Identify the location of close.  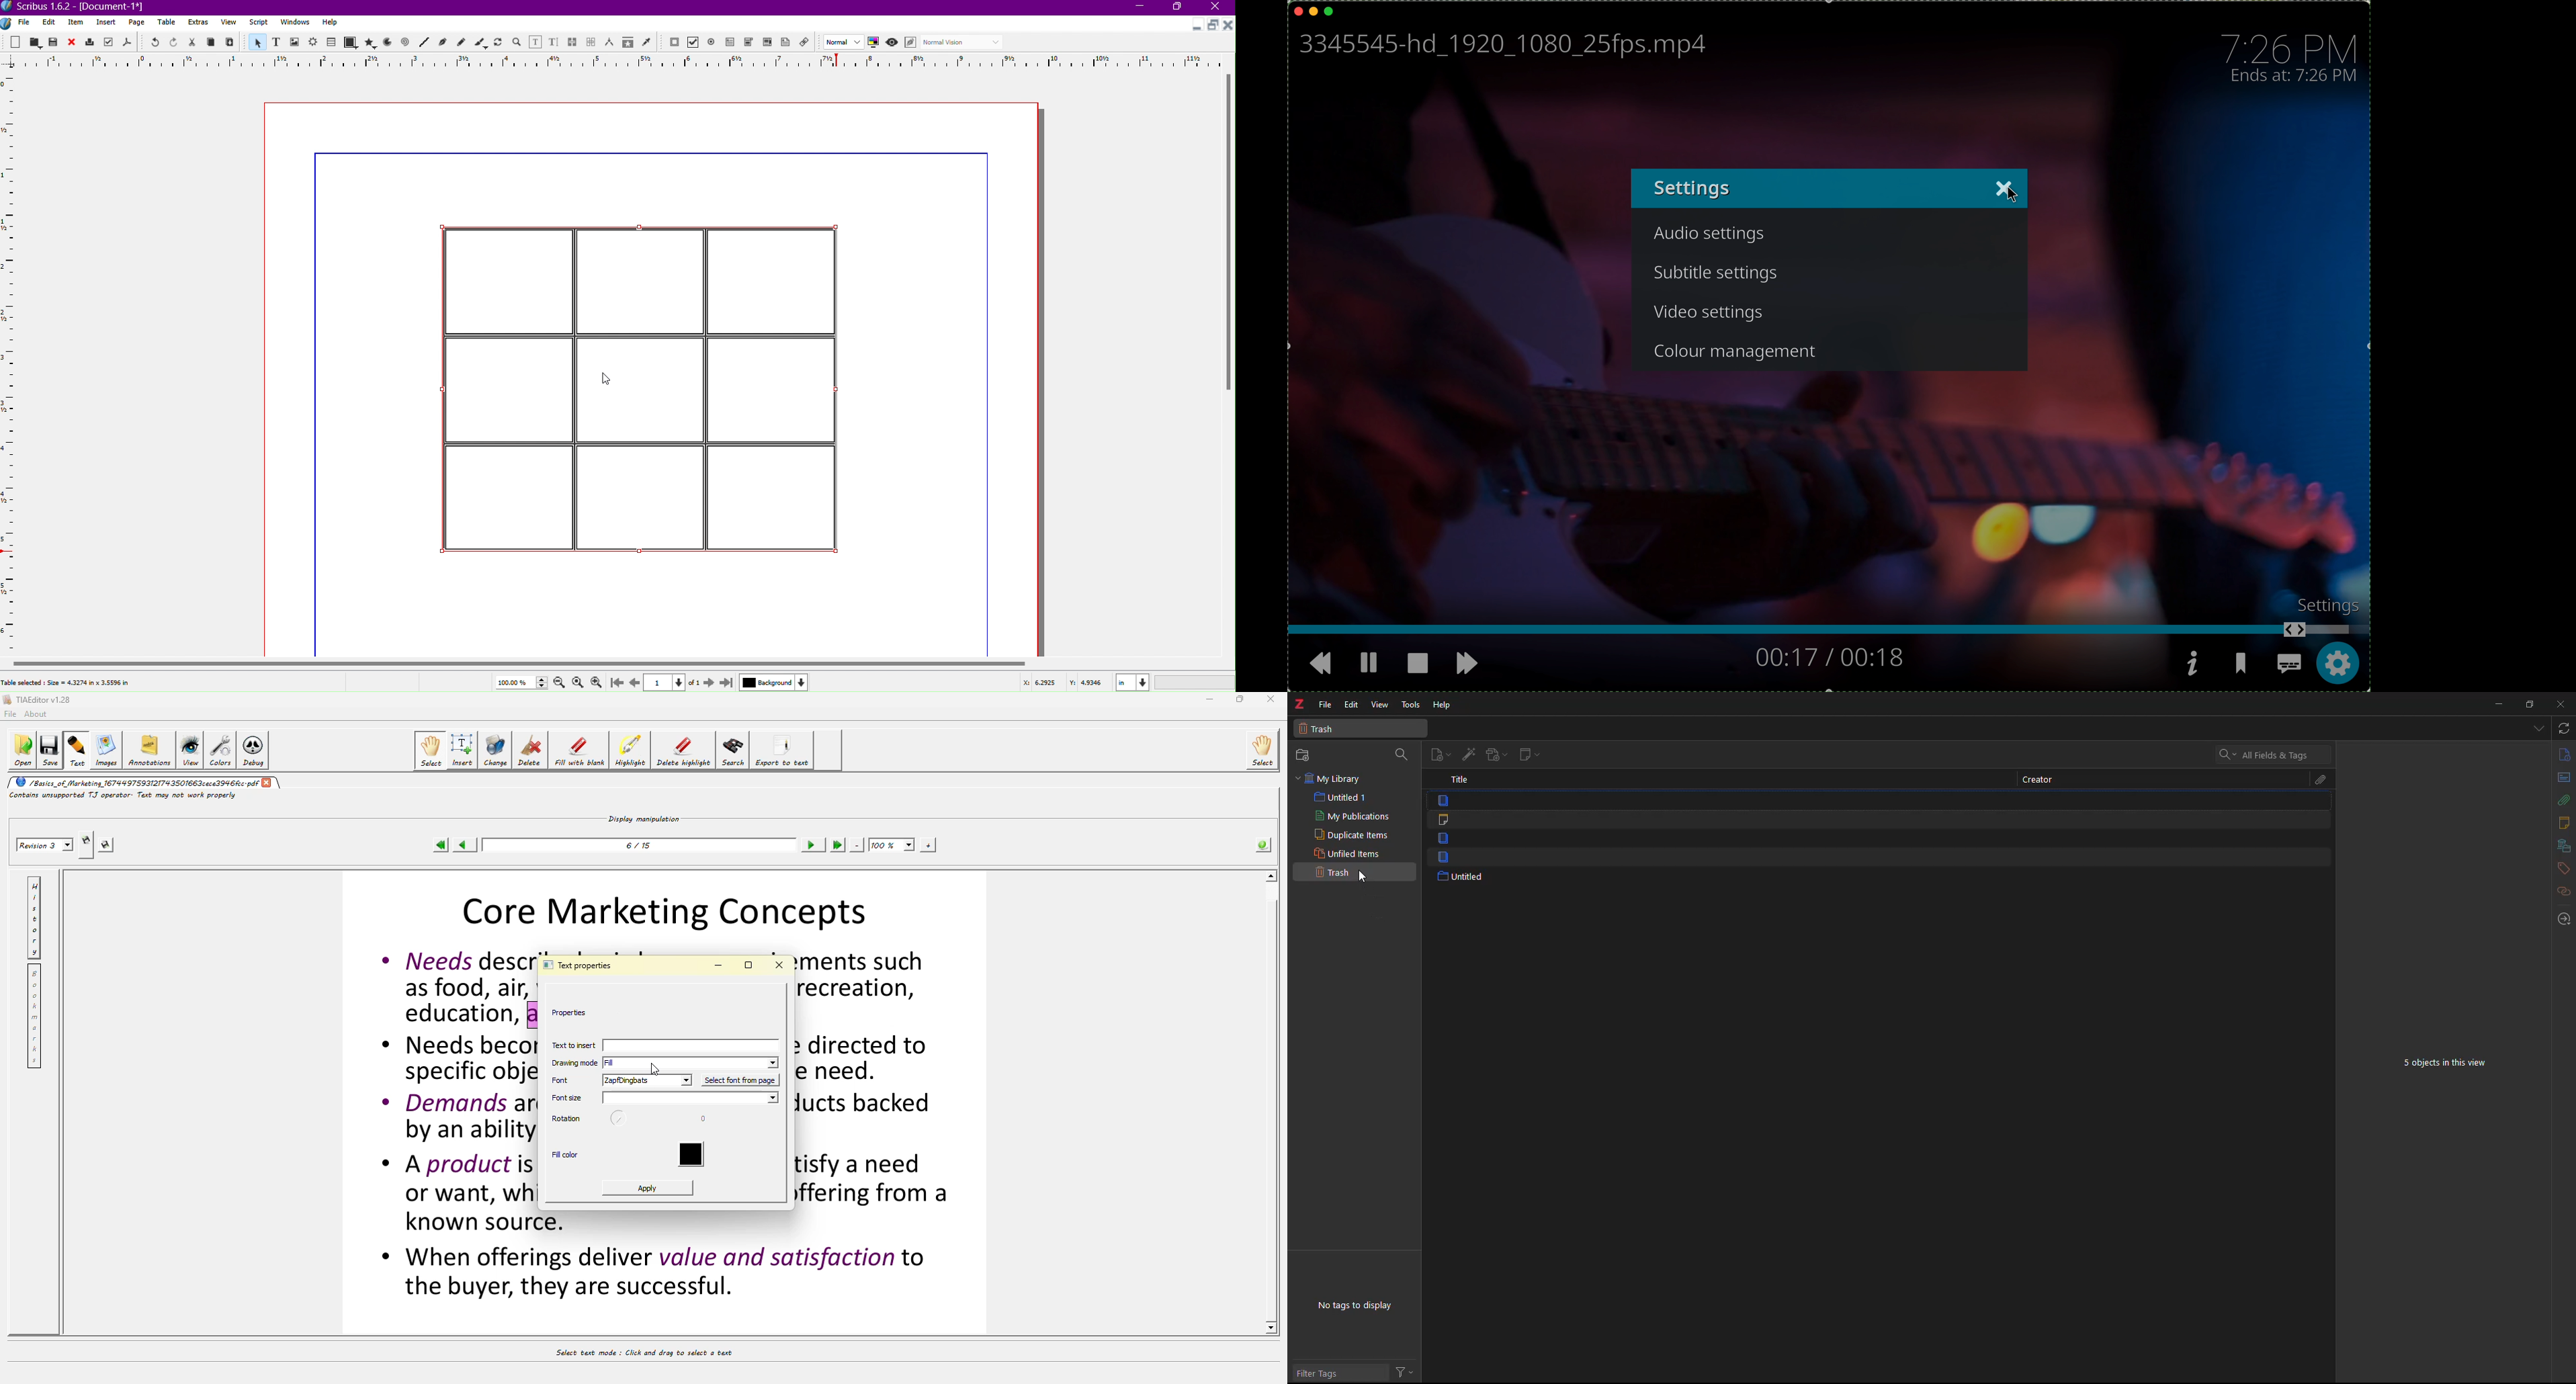
(2562, 705).